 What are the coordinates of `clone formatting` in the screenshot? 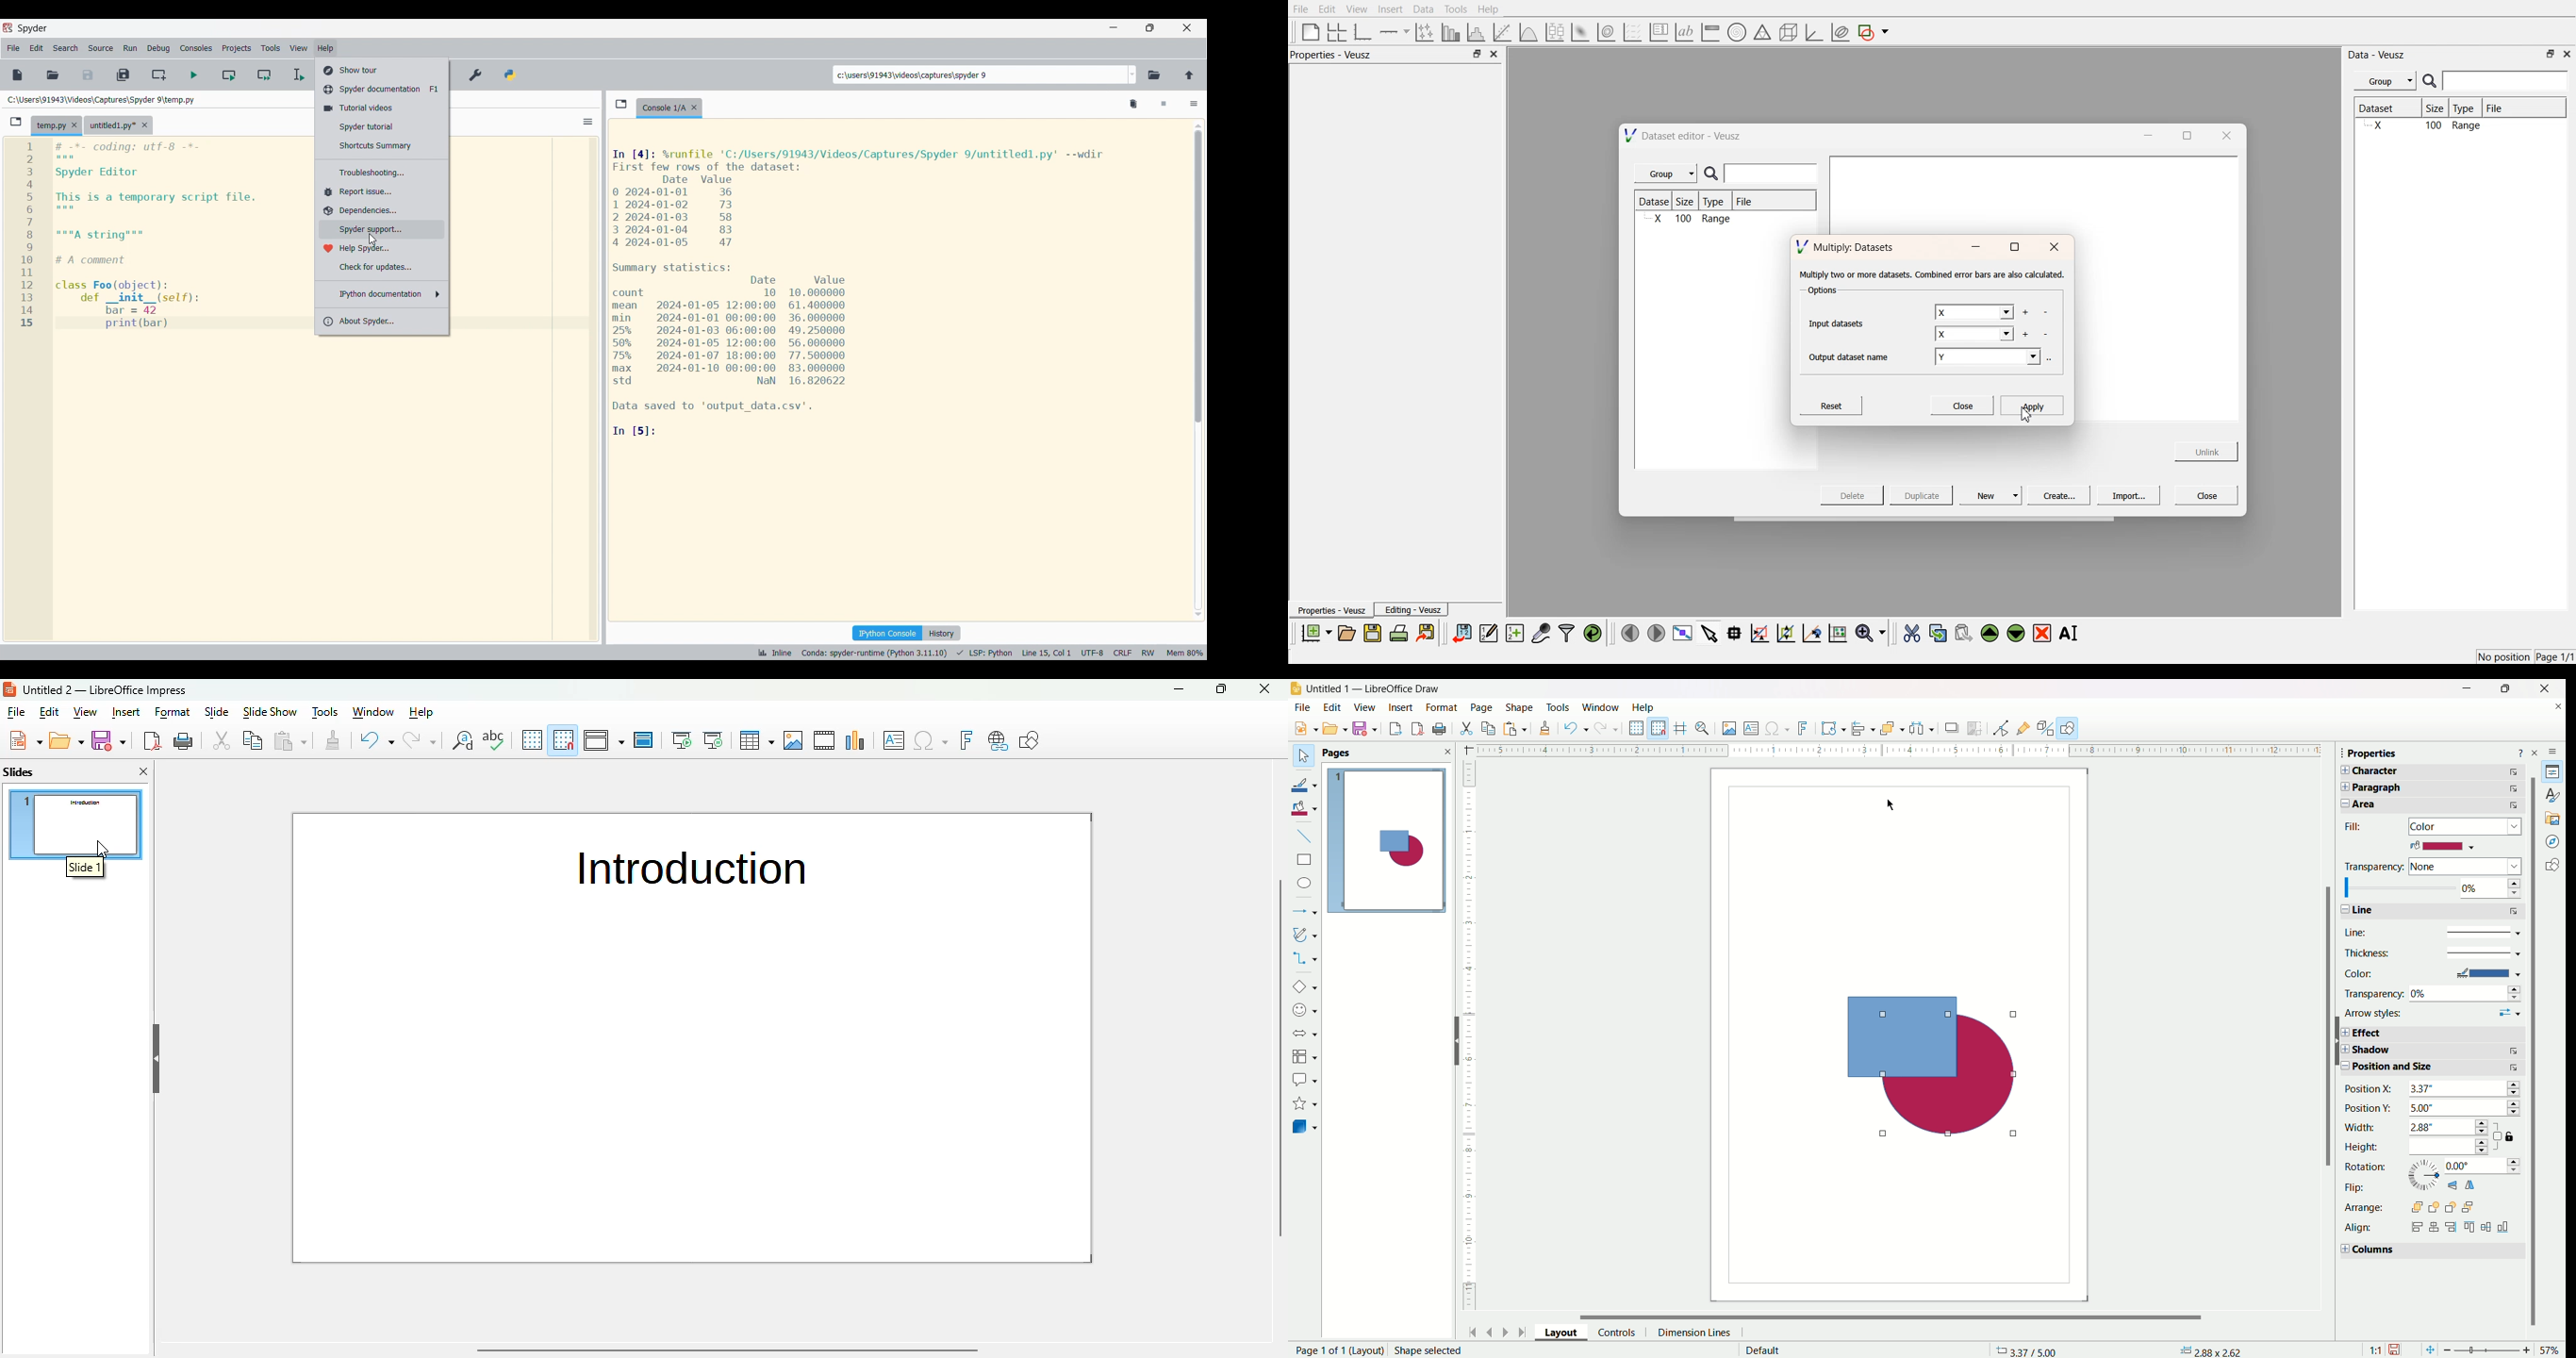 It's located at (1545, 731).